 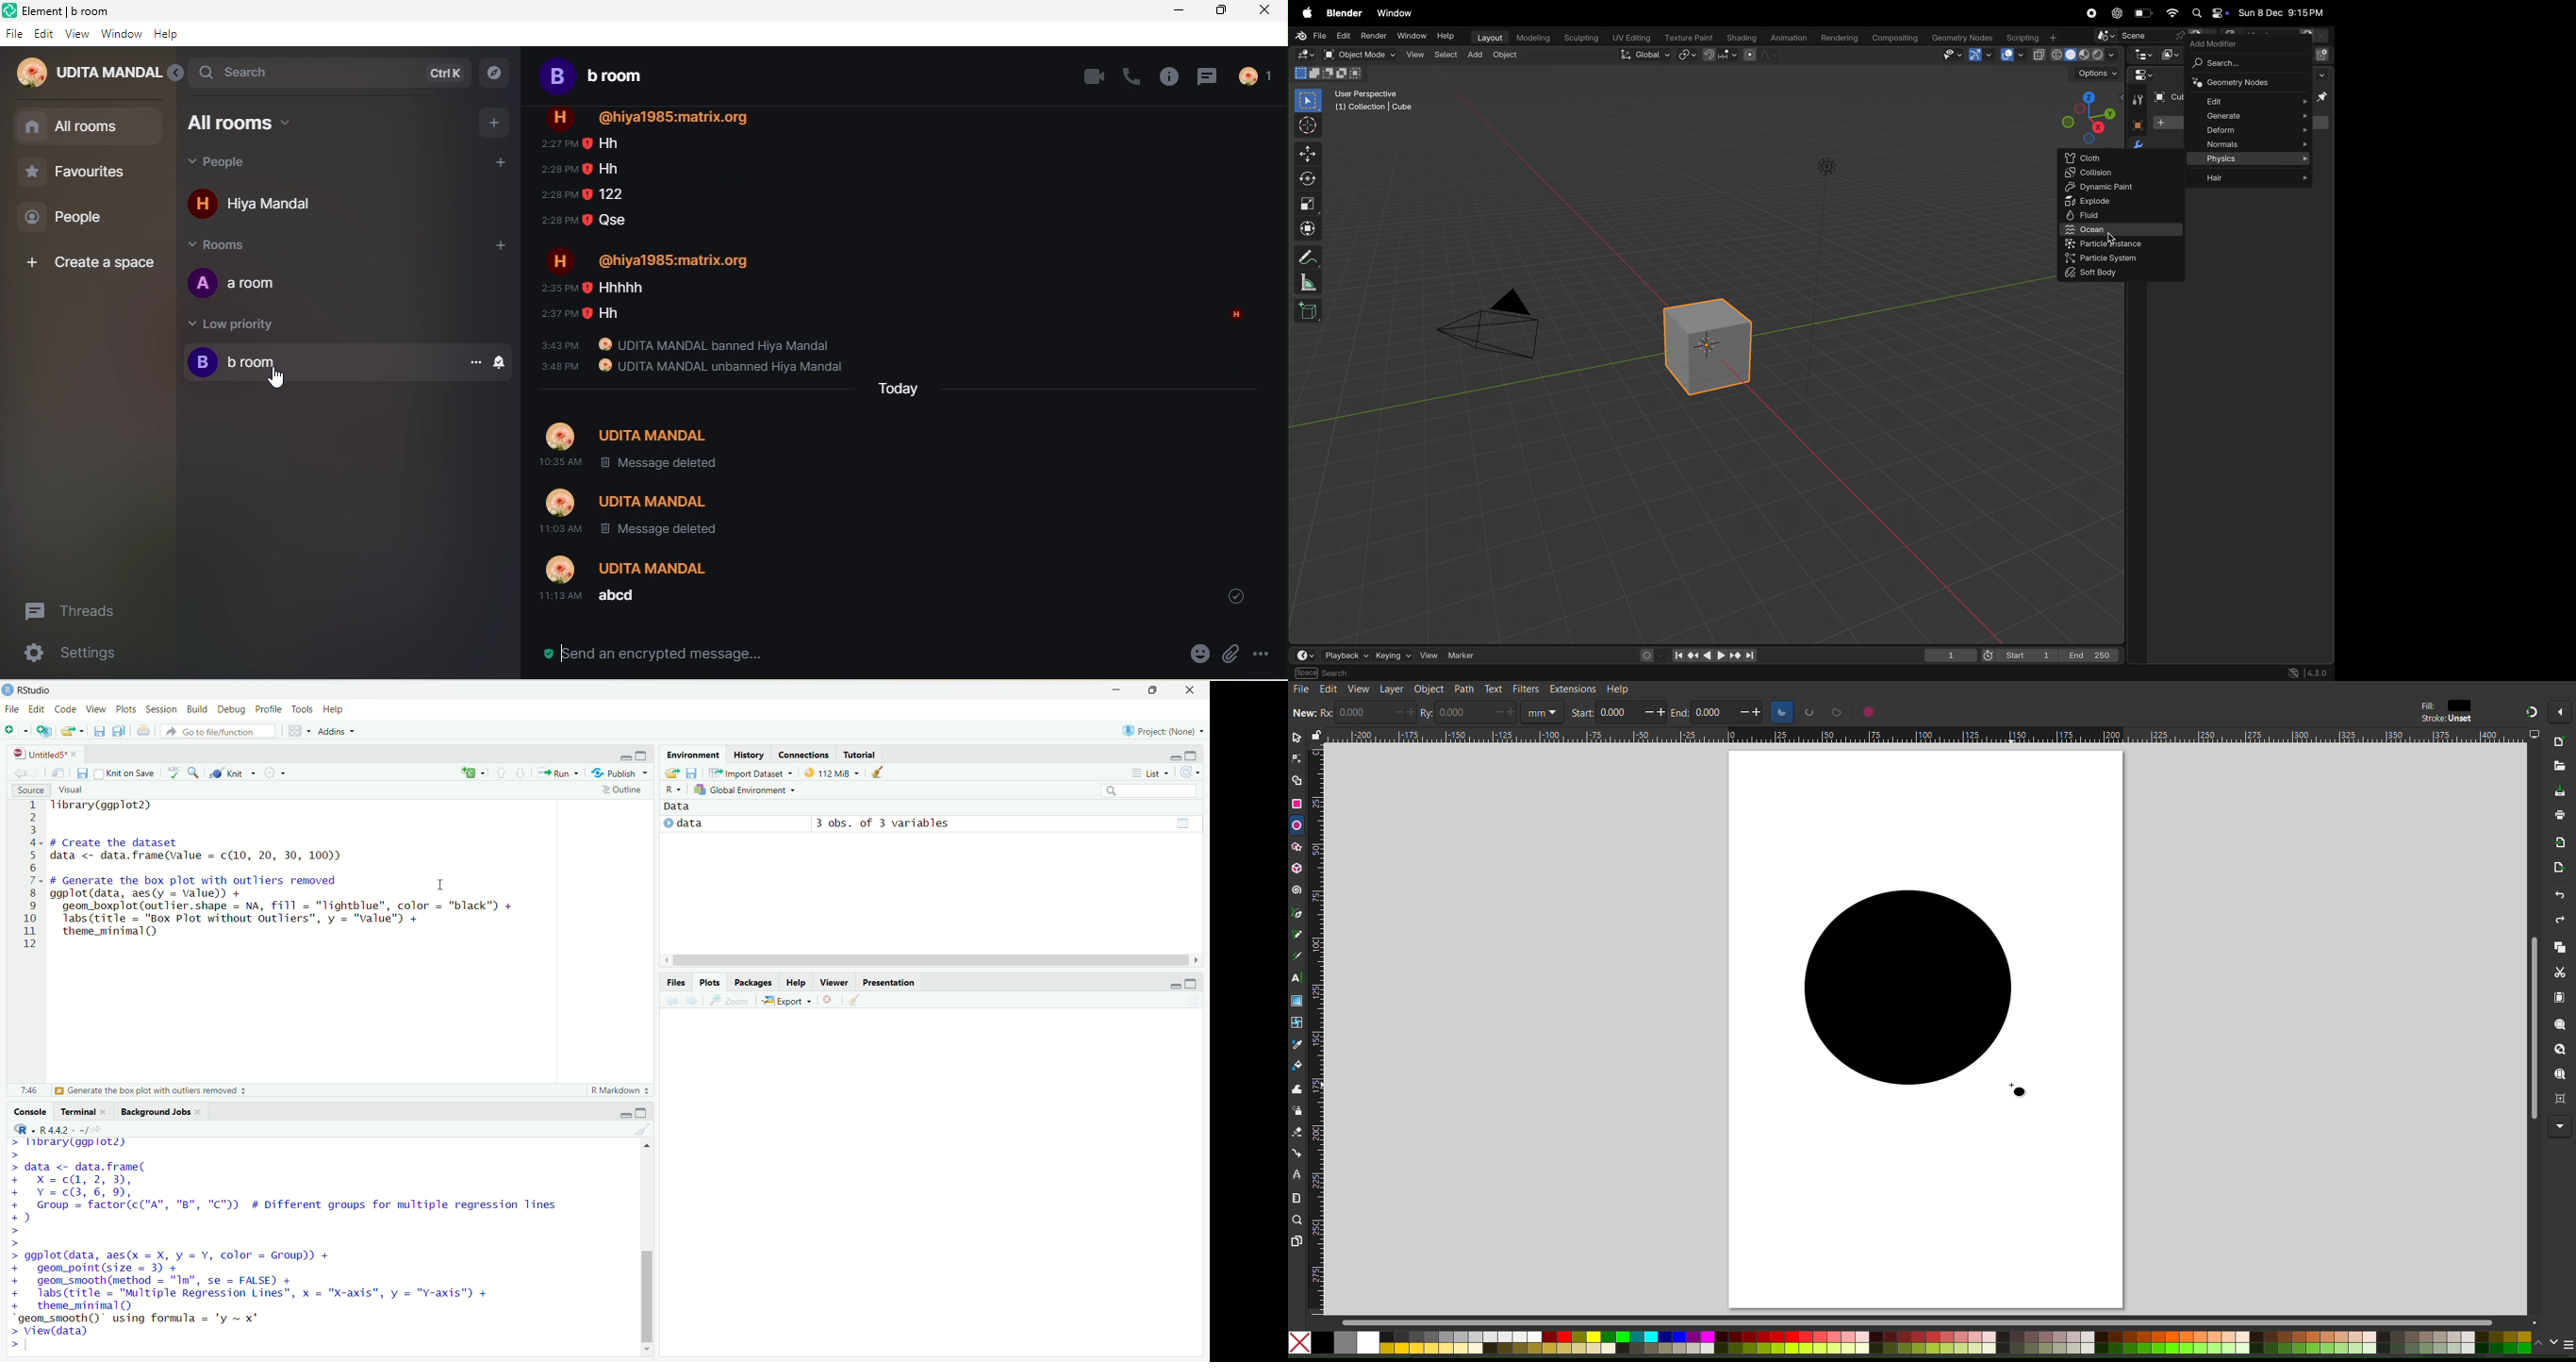 What do you see at coordinates (302, 882) in the screenshot?
I see `Tibrary(ggplot2)

# Create the dataset

data <- data.frame(value = c(10, 20, 30, 100))

# Generate the box plot with outliers removed ii

ggplot(data, aes(y = Valued) +
geom_boxplot(outlier.shape = NA, fill = "lightblue", color = "black") +
labs (title = "Box Plot without outliers", y = "value") +
theme_minimal)` at bounding box center [302, 882].